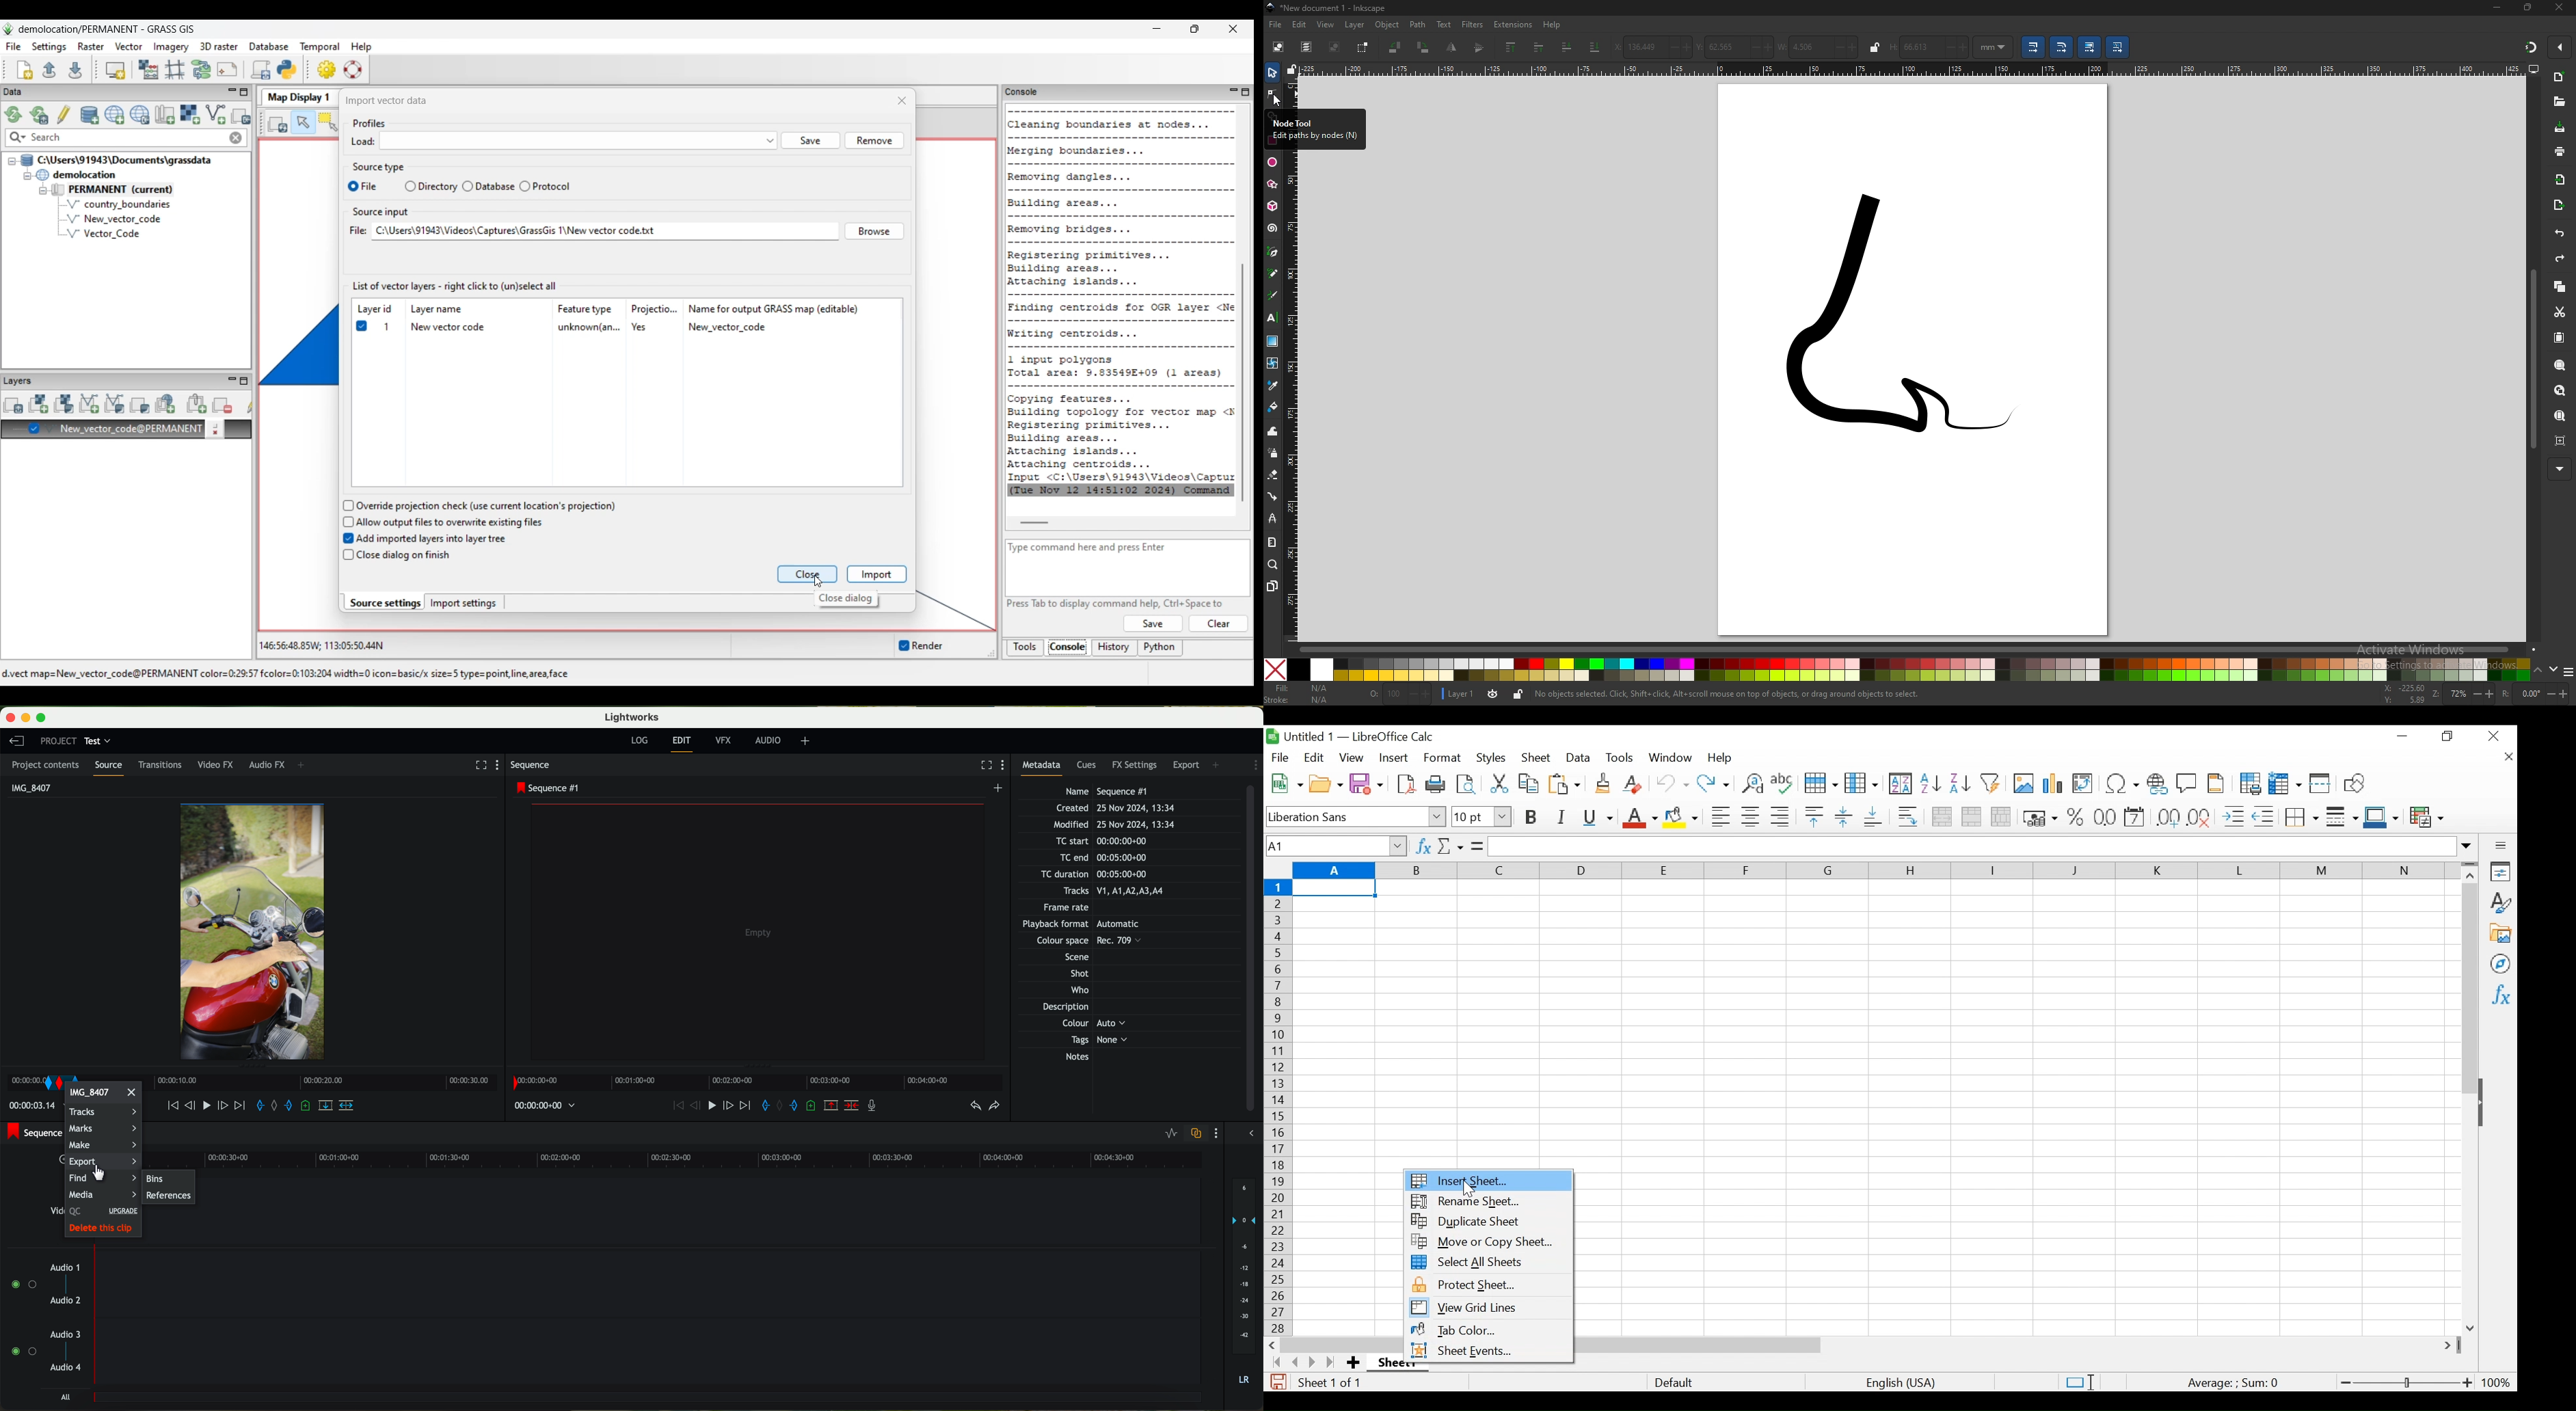  Describe the element at coordinates (1579, 758) in the screenshot. I see `Data` at that location.